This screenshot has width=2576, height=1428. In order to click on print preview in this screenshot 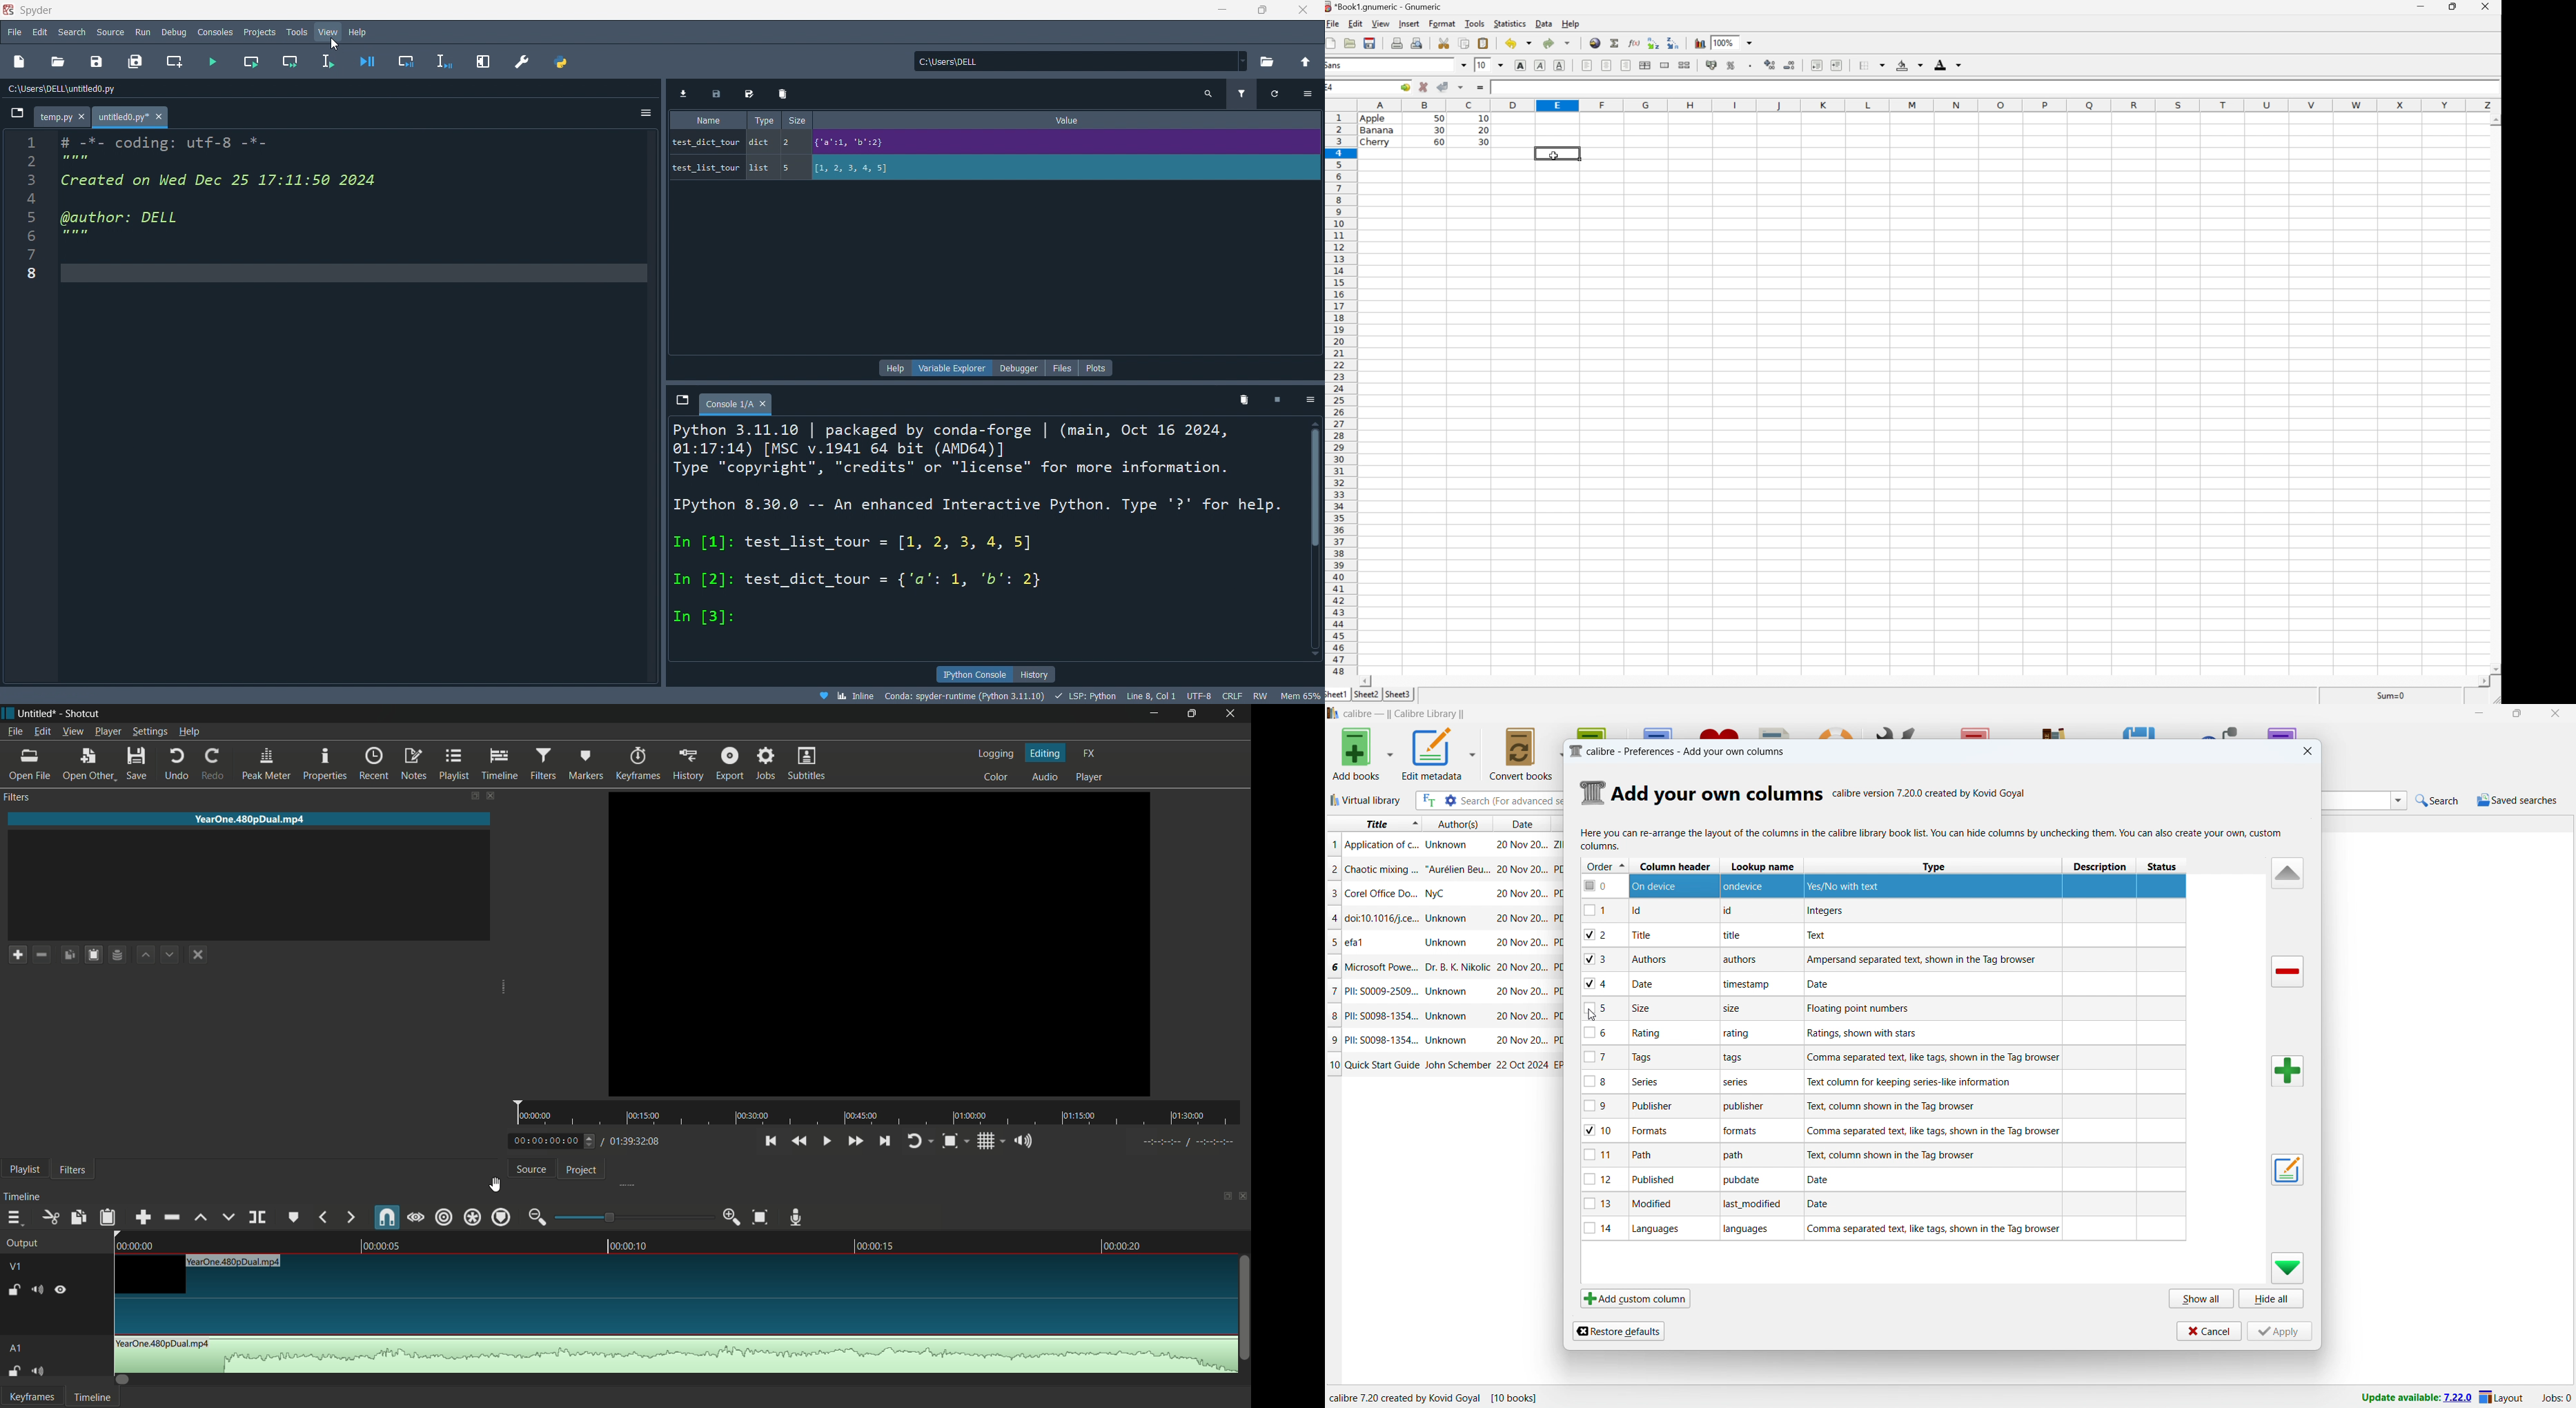, I will do `click(1418, 42)`.